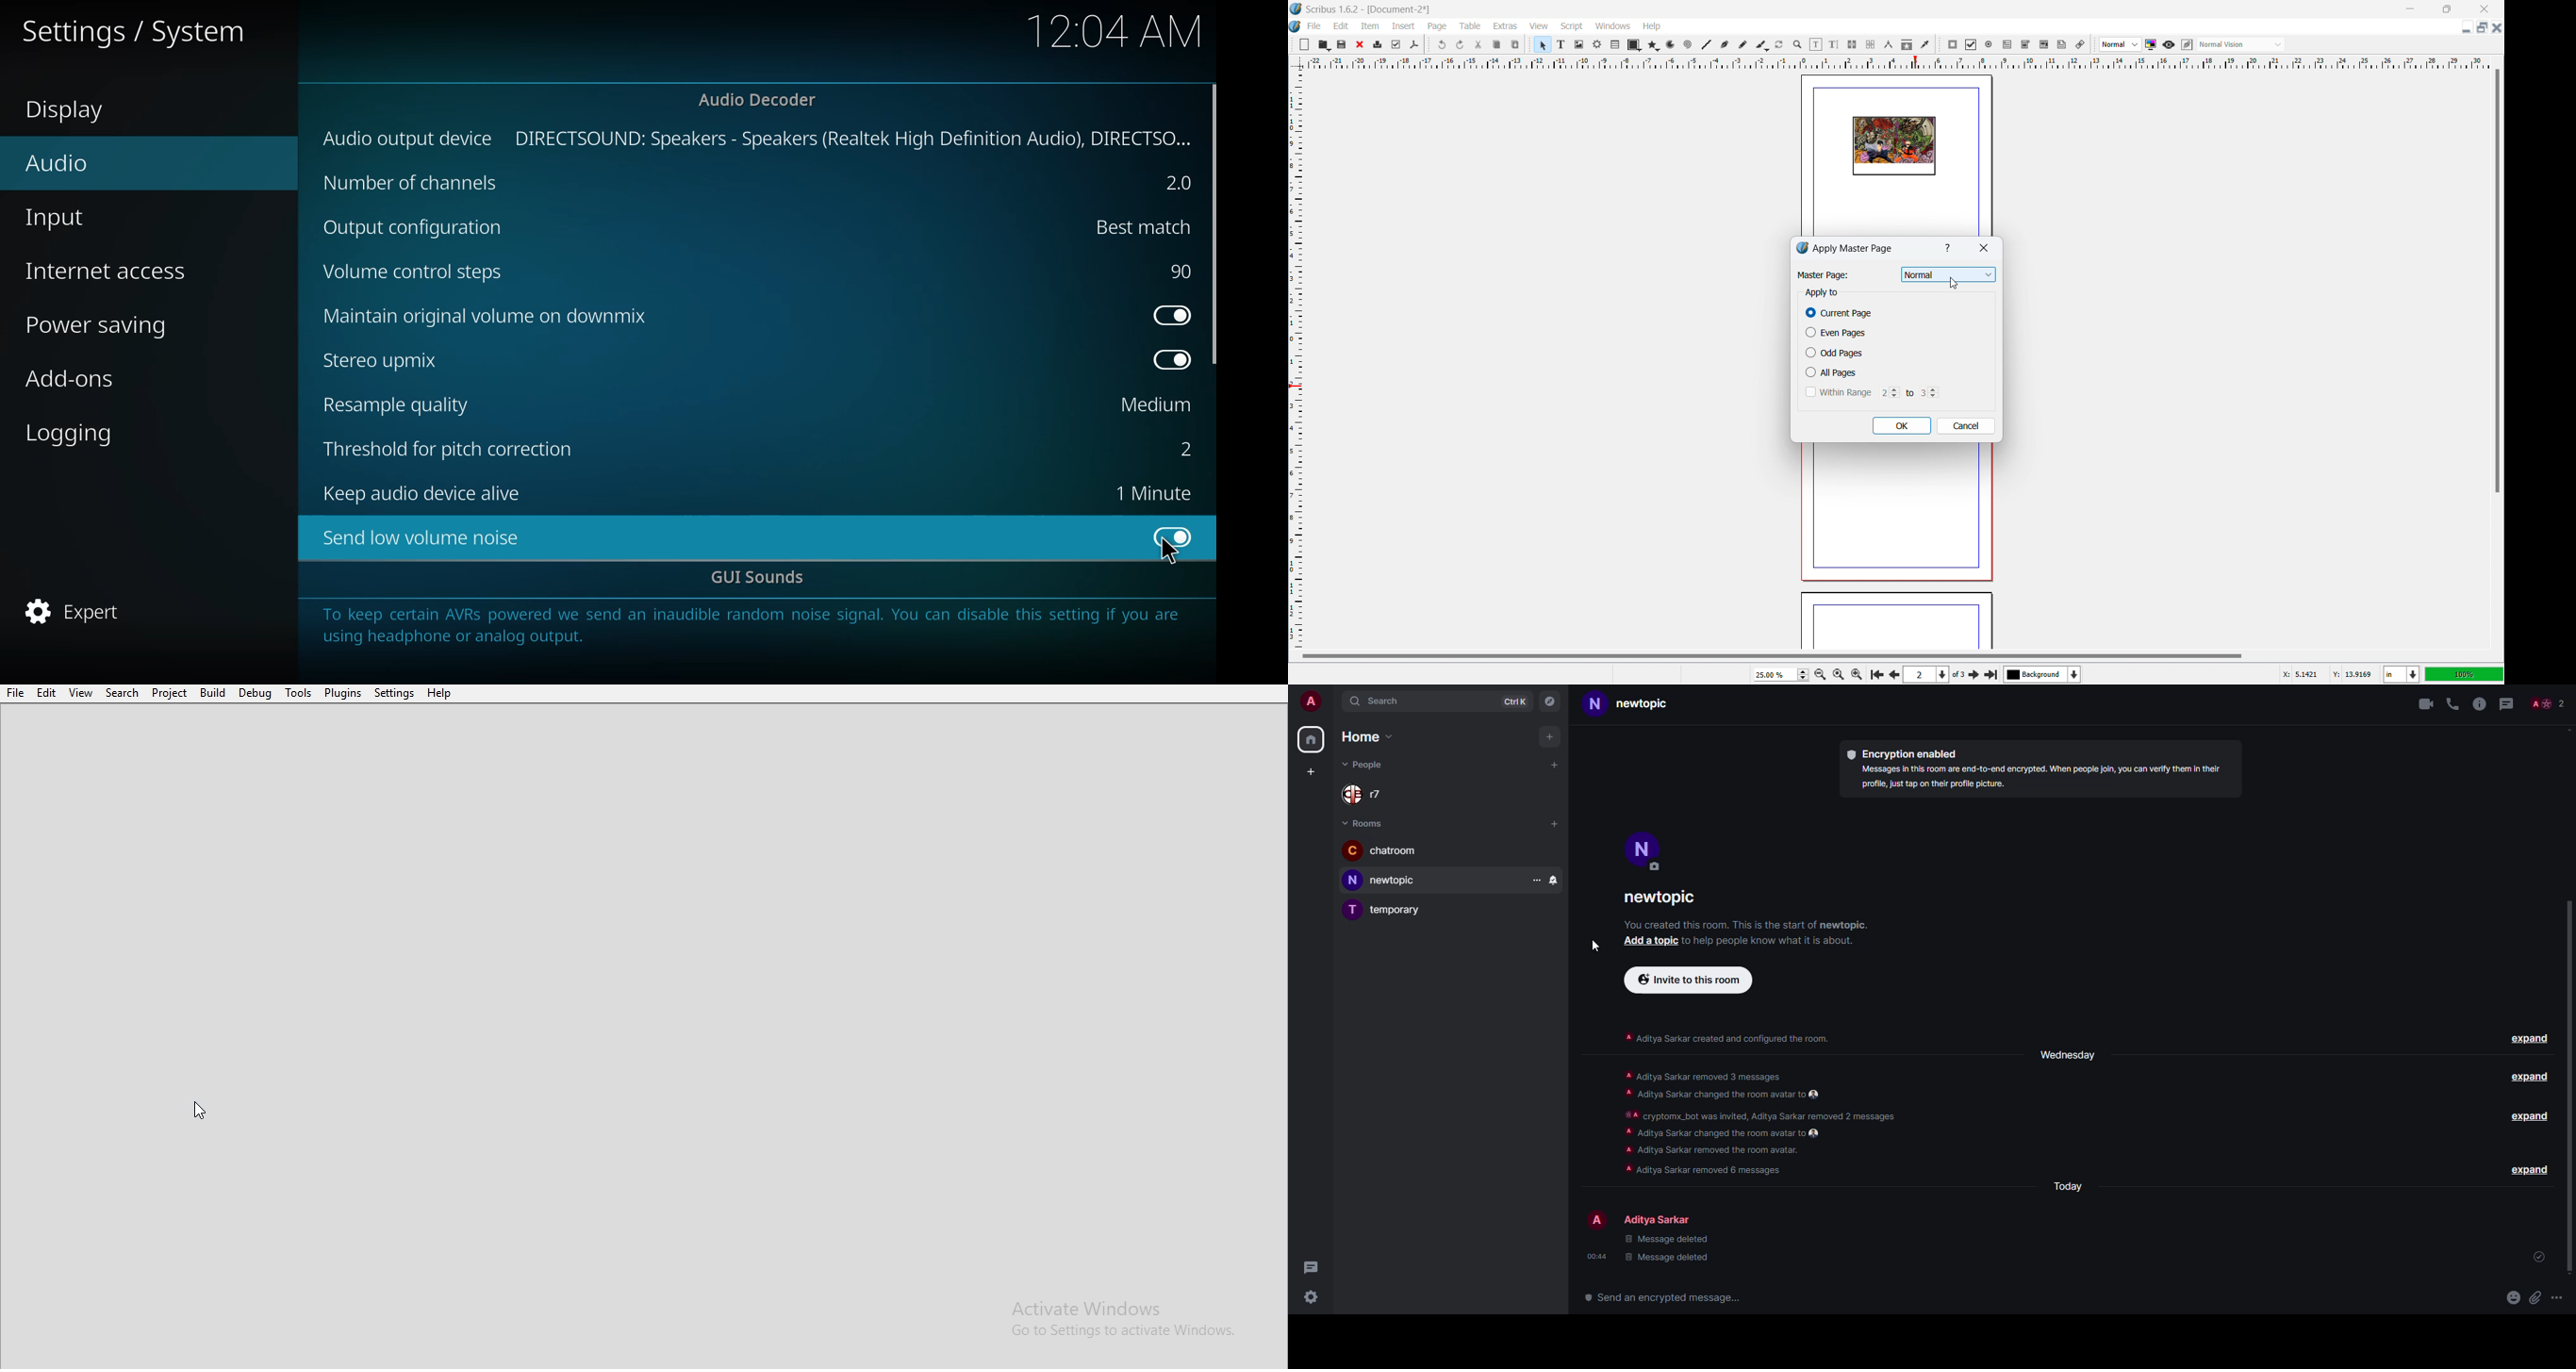  What do you see at coordinates (2187, 45) in the screenshot?
I see `edit in preview mode` at bounding box center [2187, 45].